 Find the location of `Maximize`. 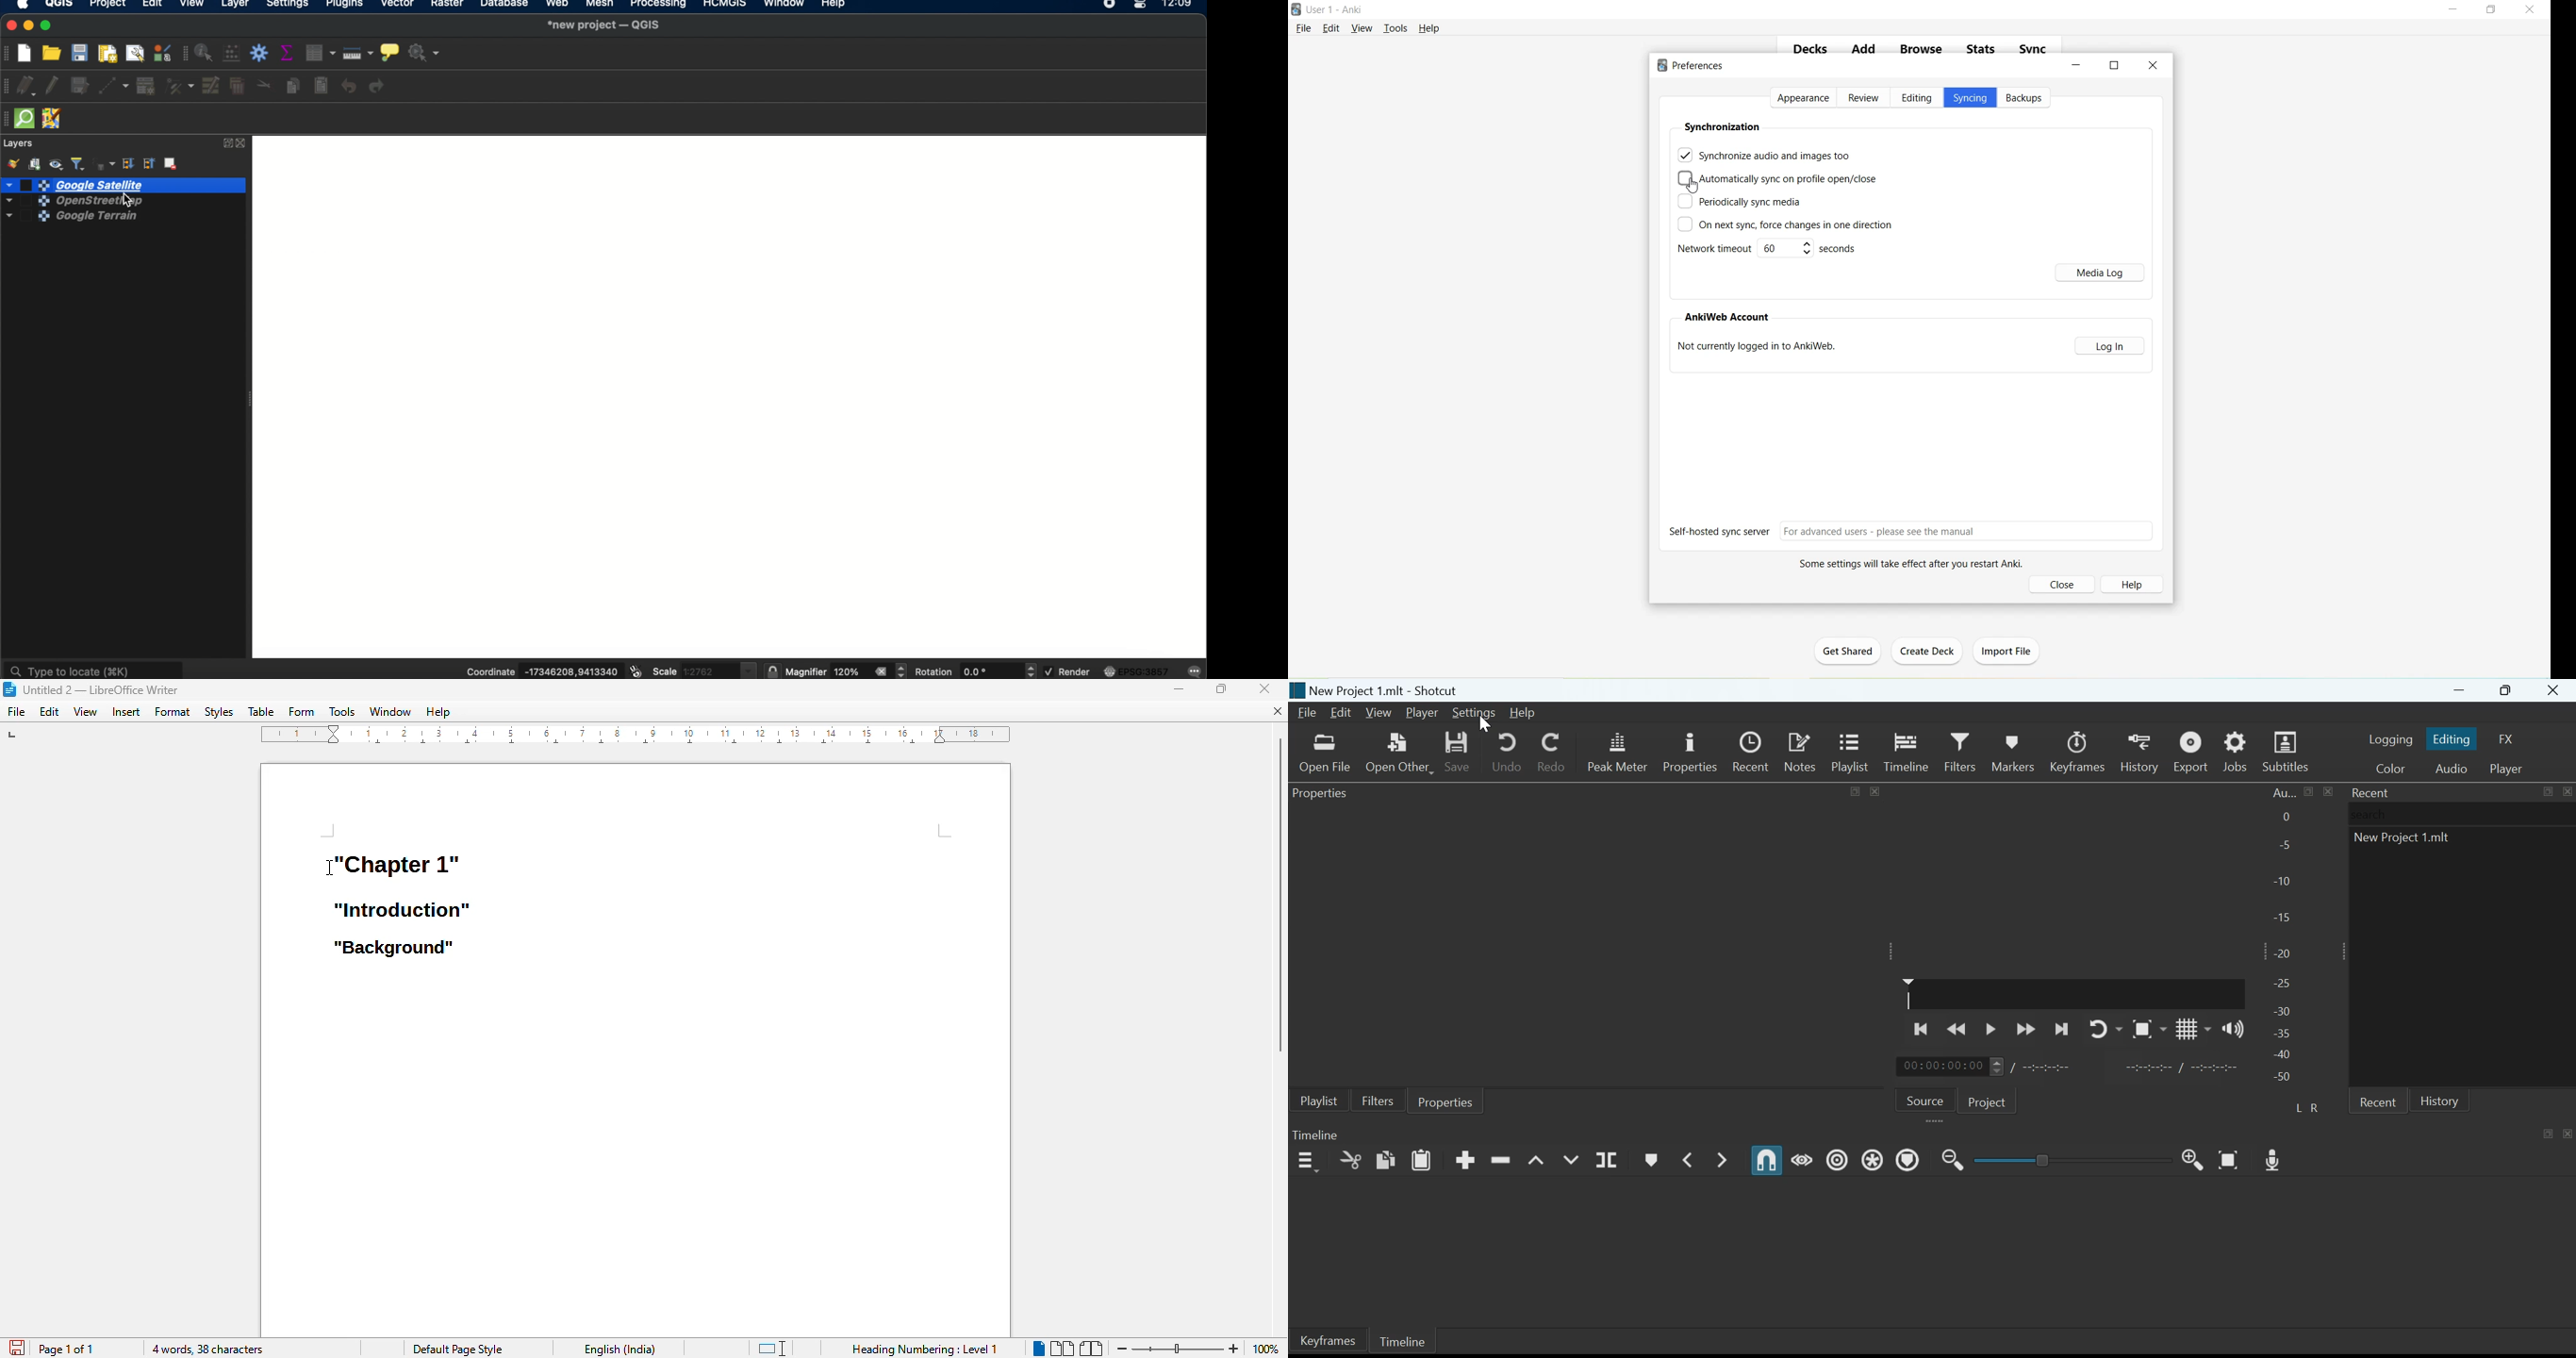

Maximize is located at coordinates (2115, 64).